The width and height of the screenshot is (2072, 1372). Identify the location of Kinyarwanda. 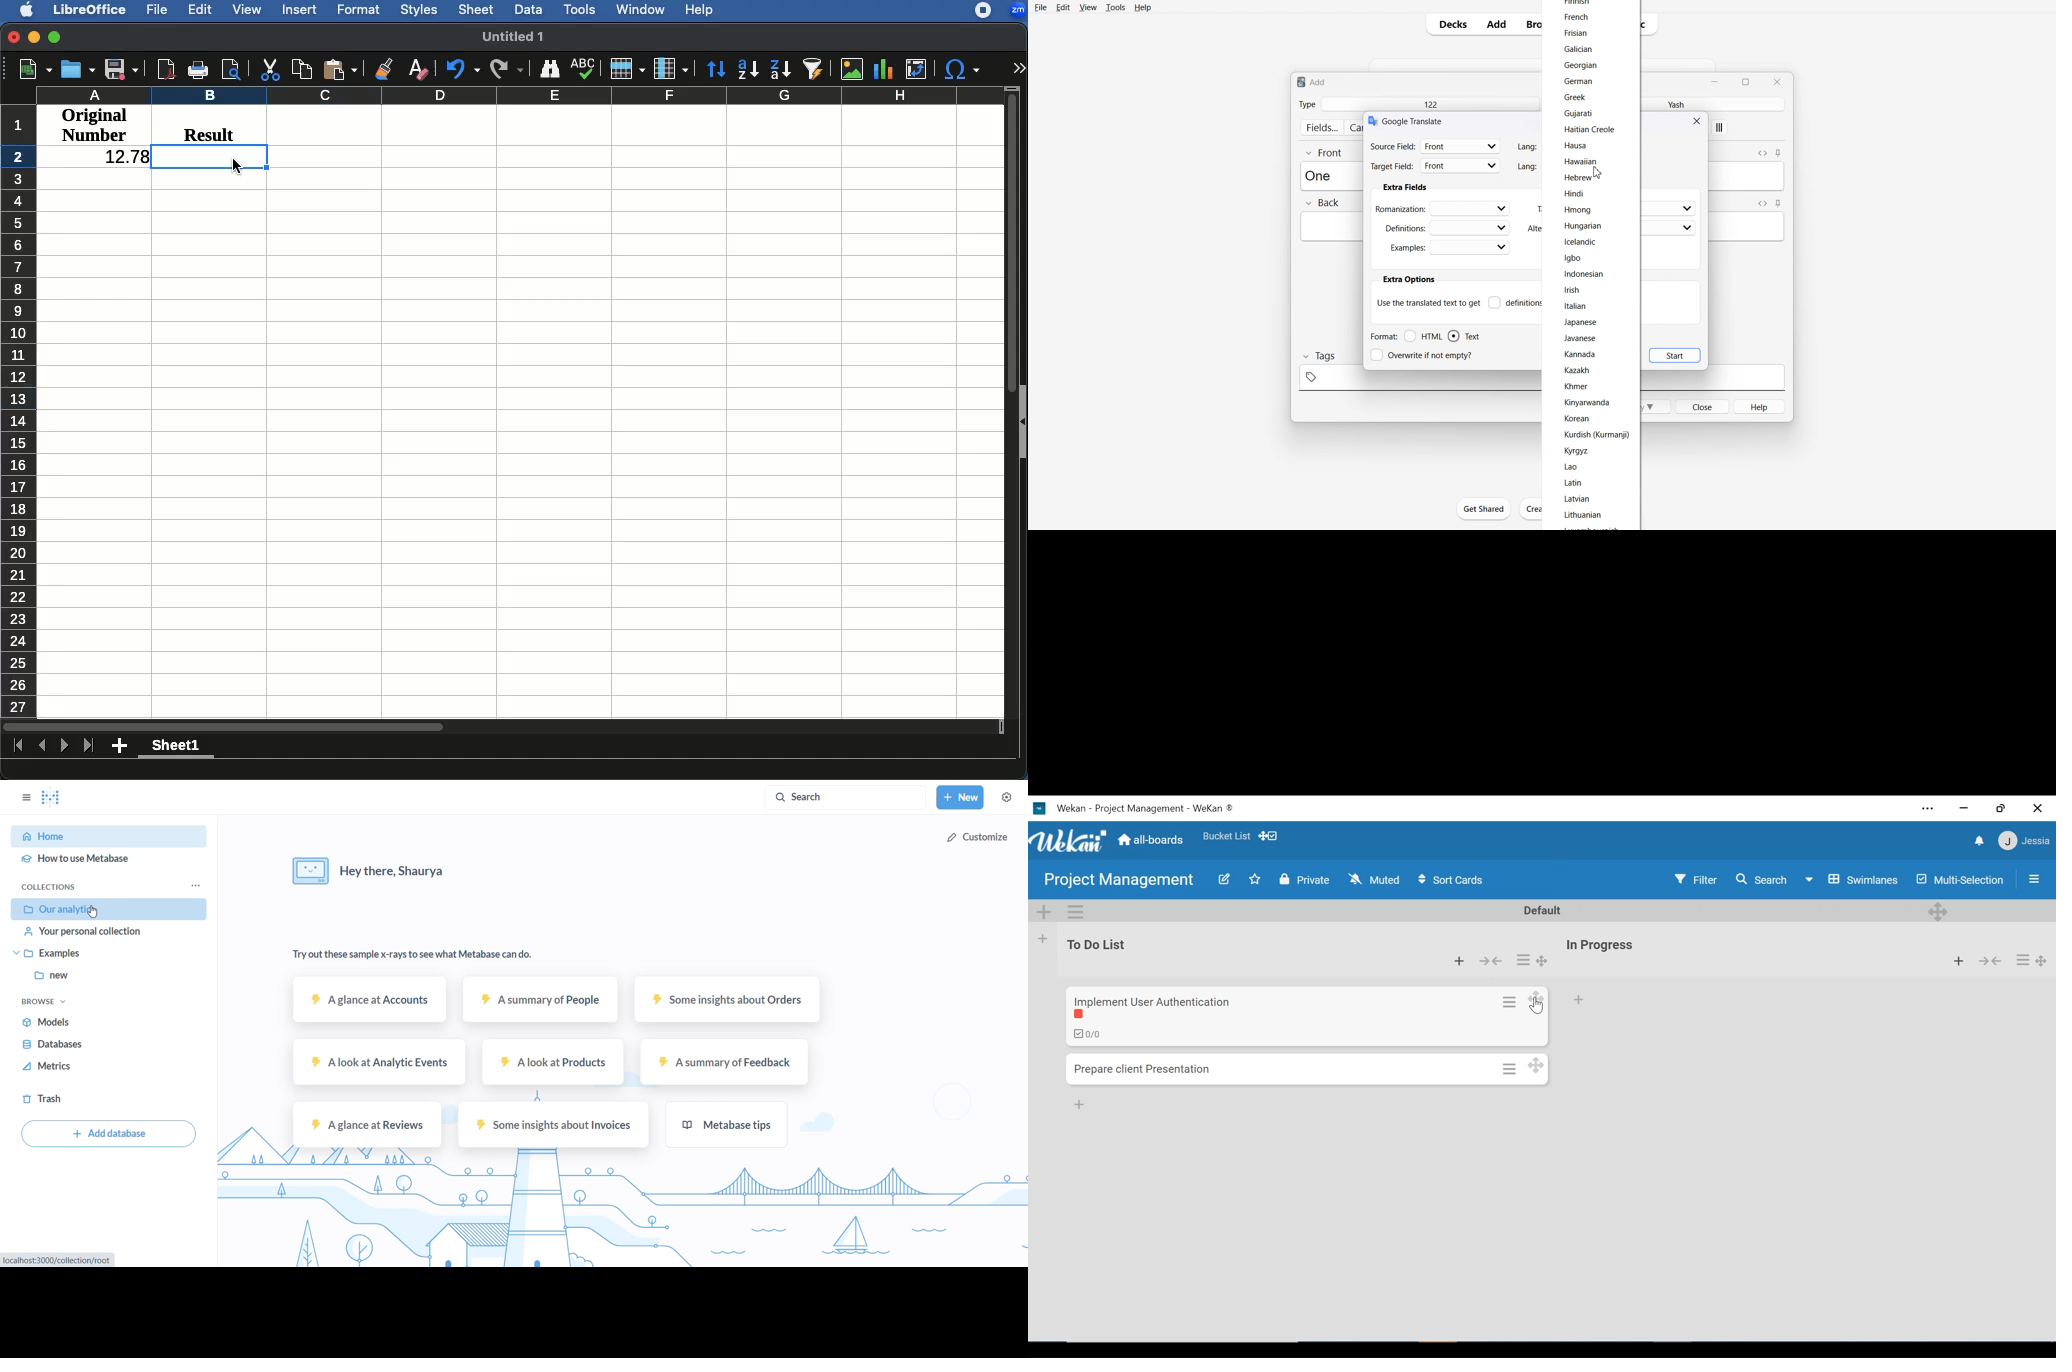
(1589, 402).